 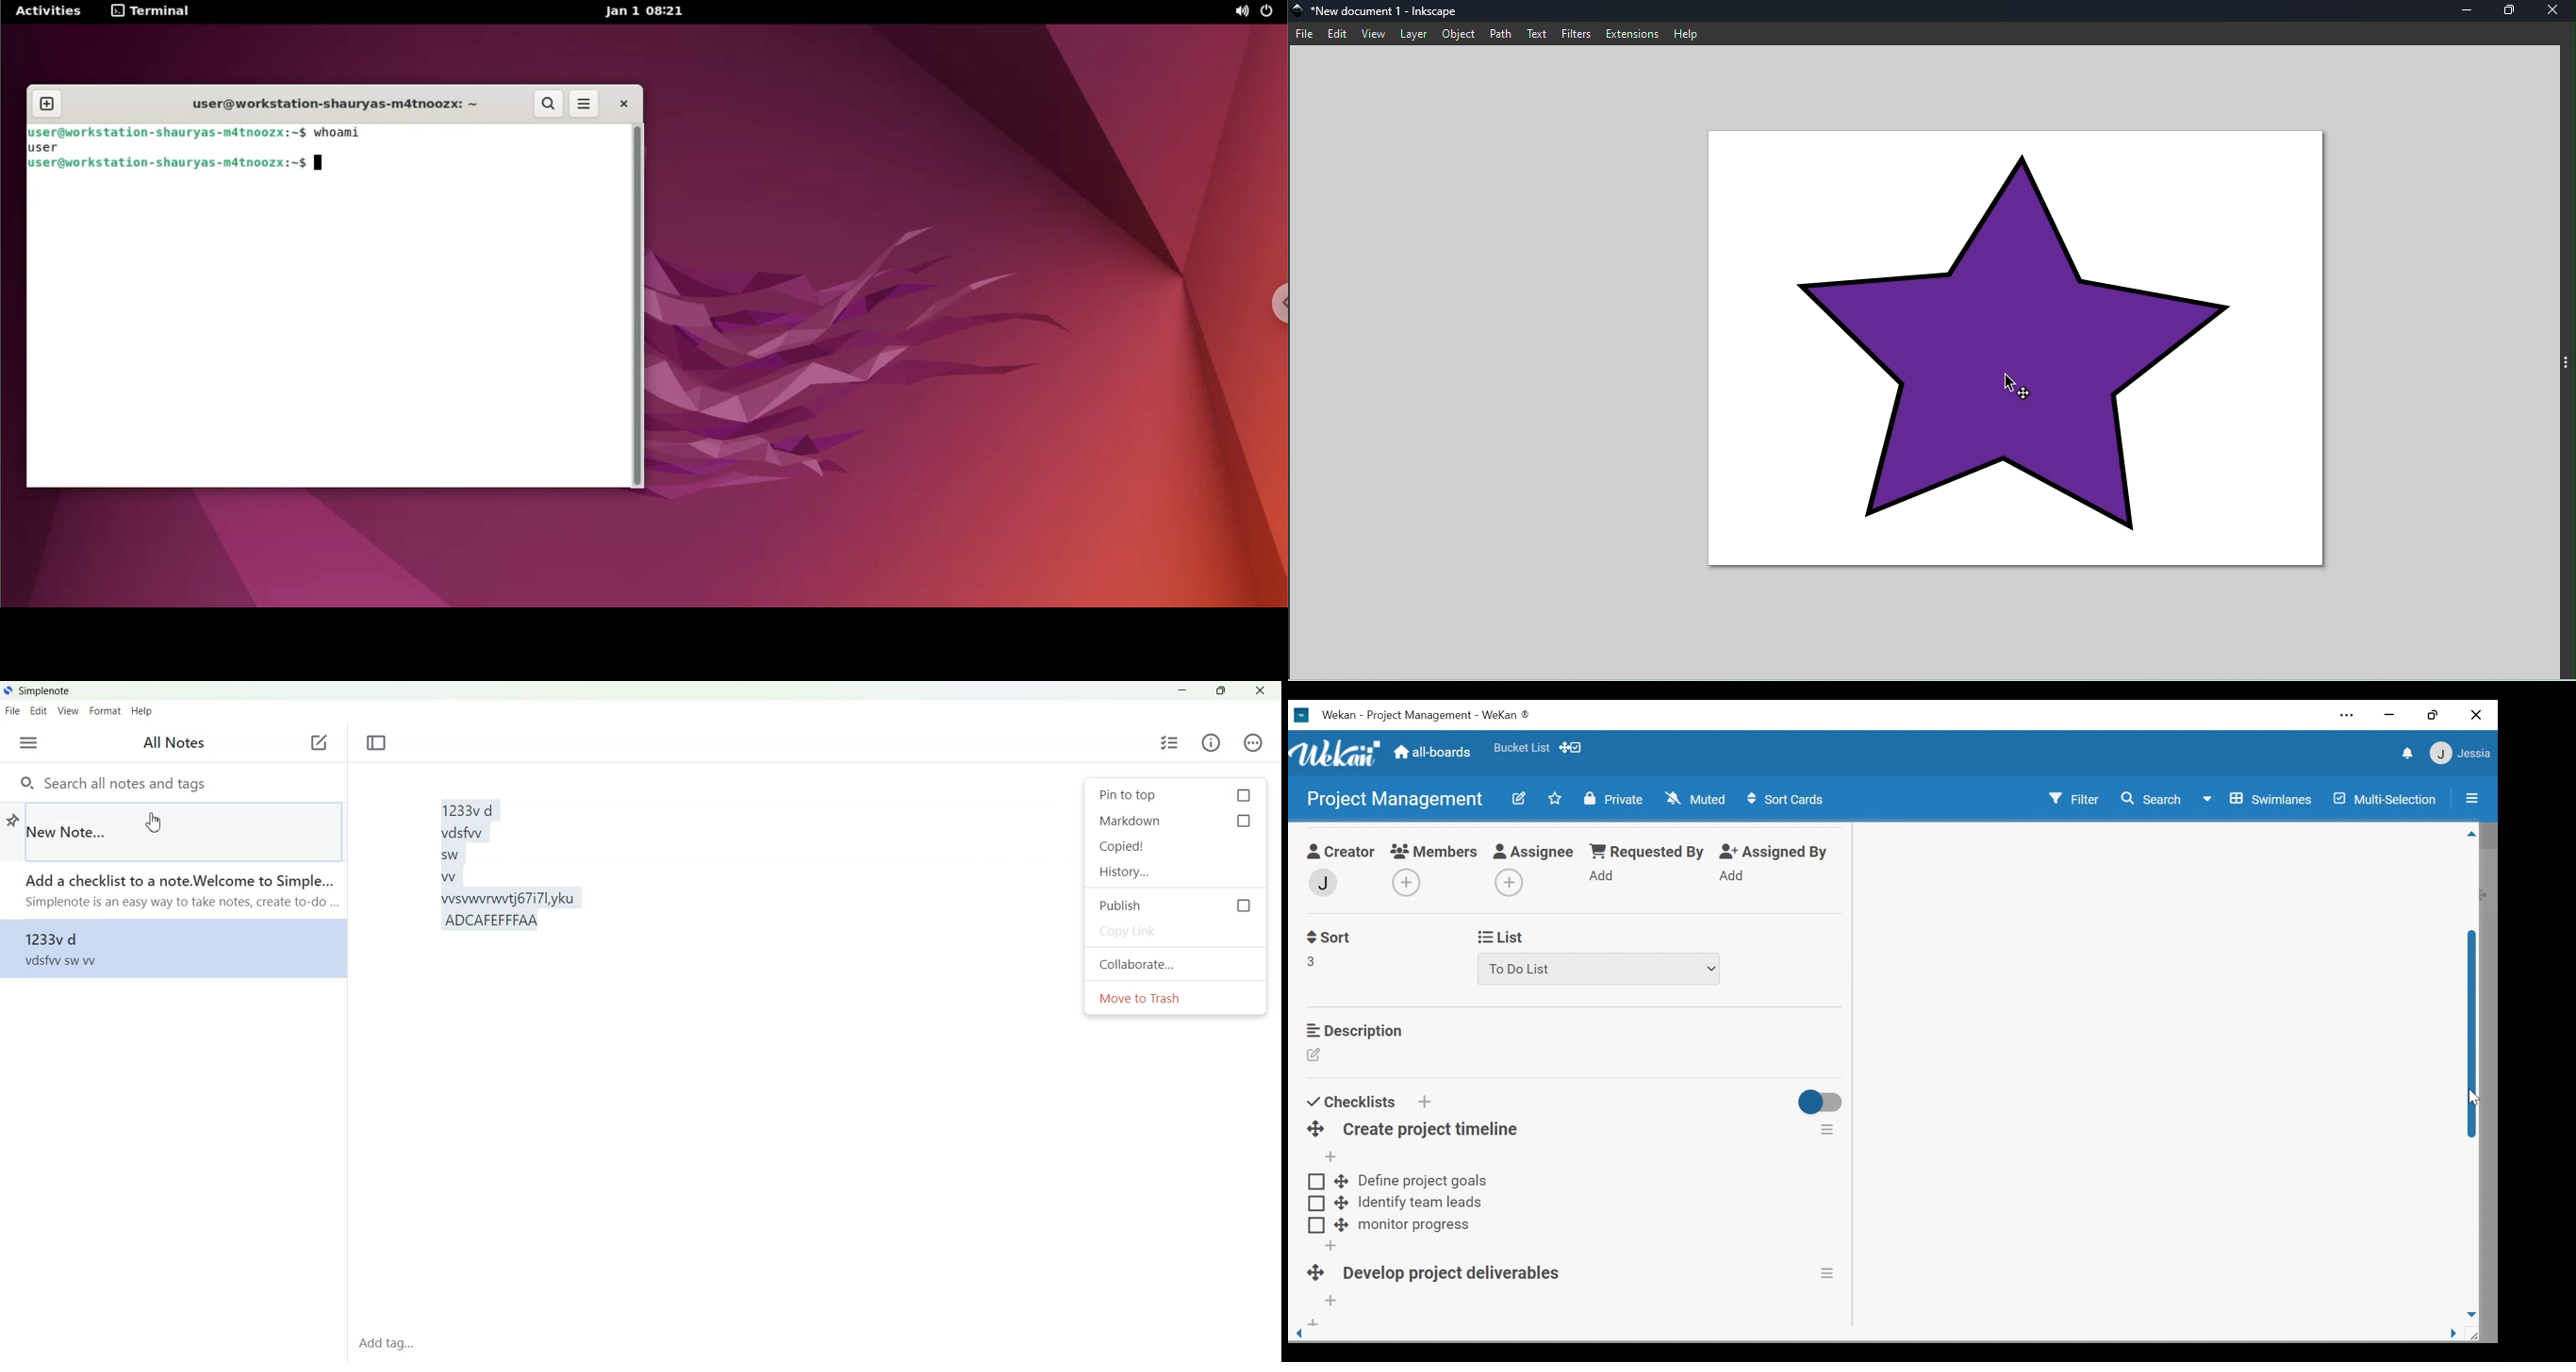 I want to click on Settings and more, so click(x=2348, y=715).